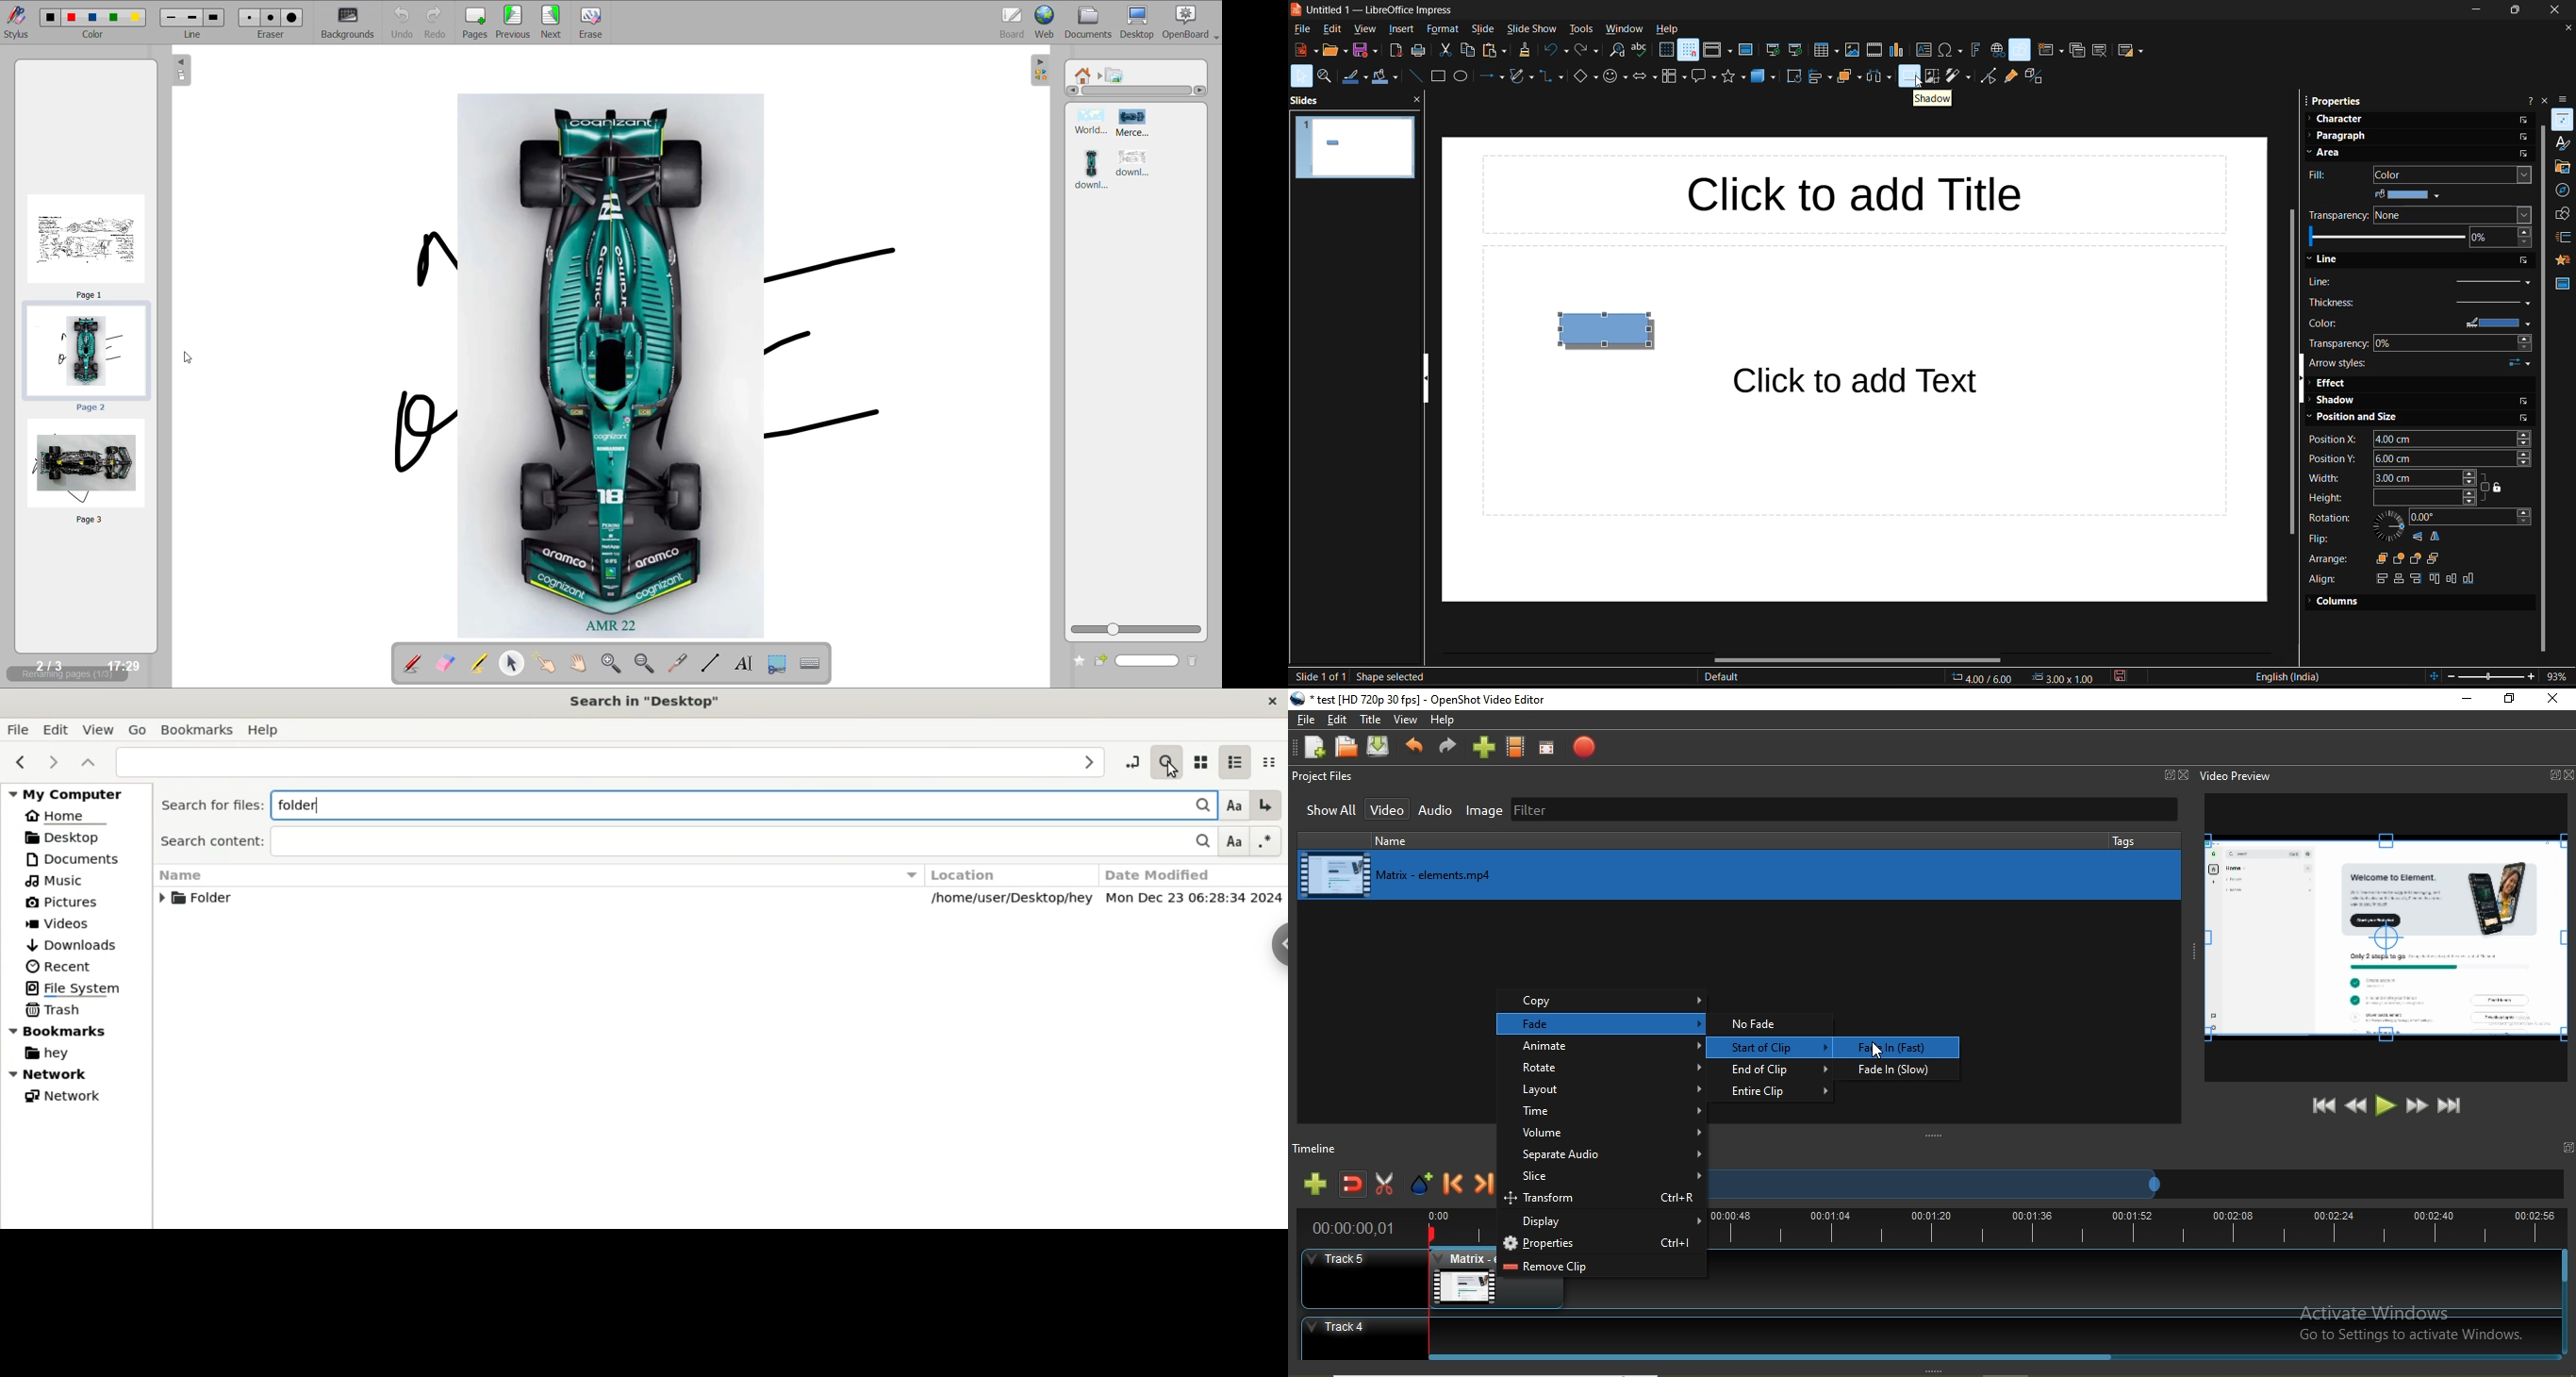 This screenshot has width=2576, height=1400. What do you see at coordinates (1603, 1201) in the screenshot?
I see `transform` at bounding box center [1603, 1201].